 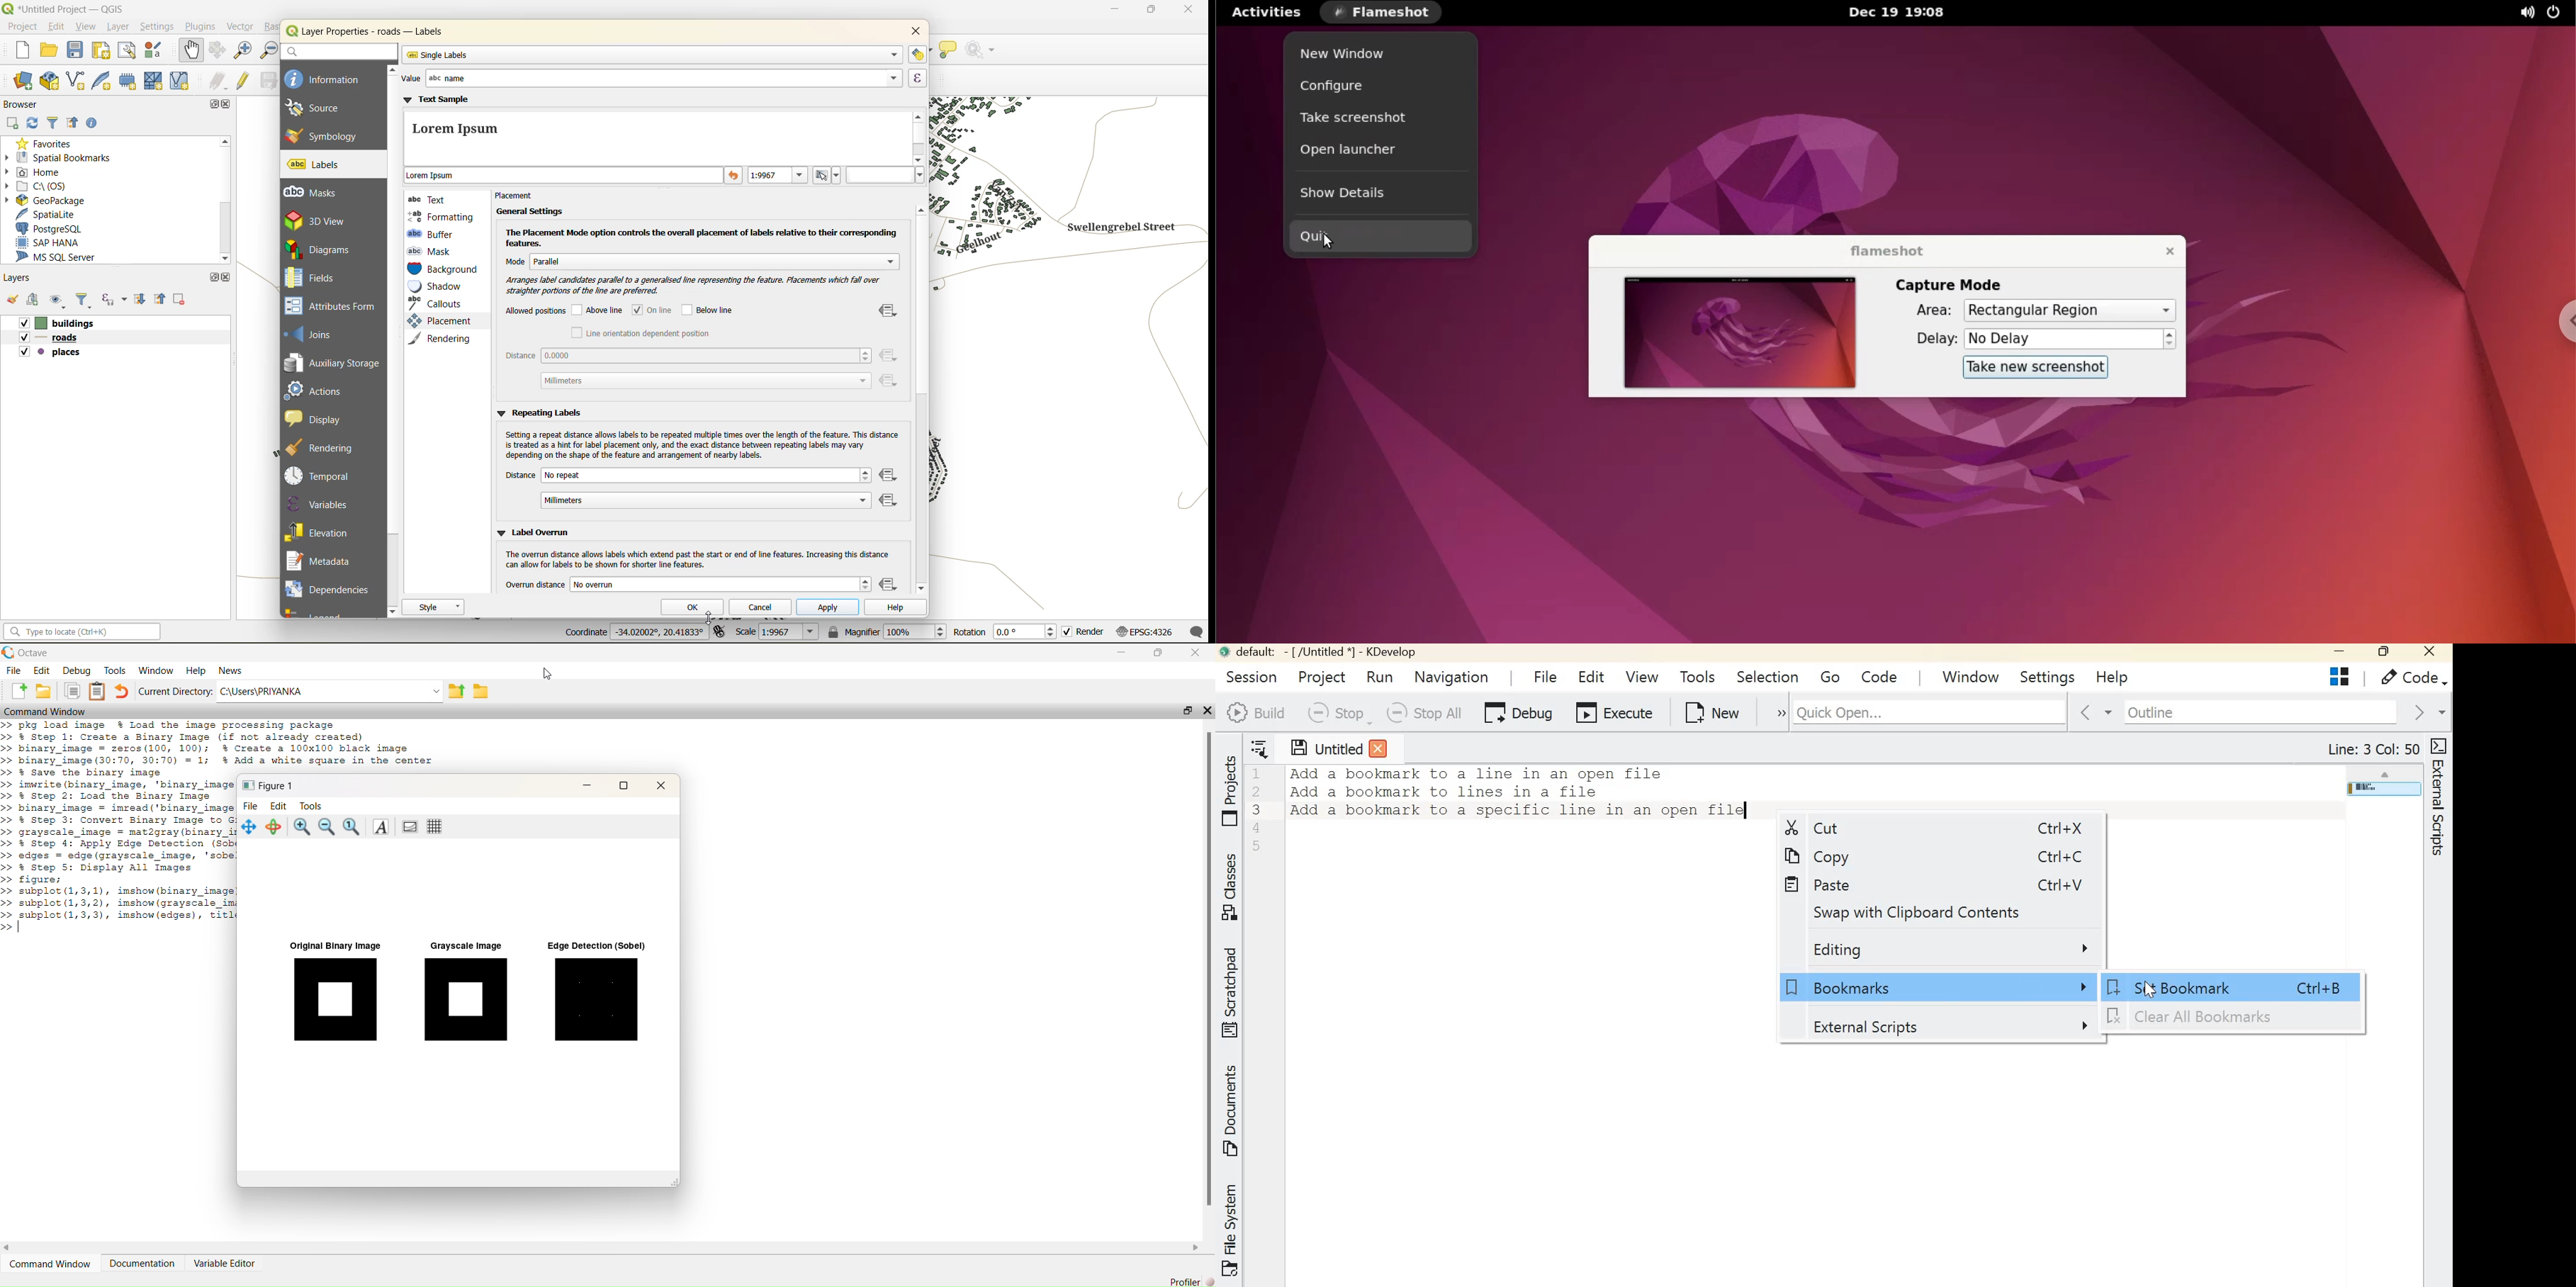 I want to click on refresh, so click(x=31, y=125).